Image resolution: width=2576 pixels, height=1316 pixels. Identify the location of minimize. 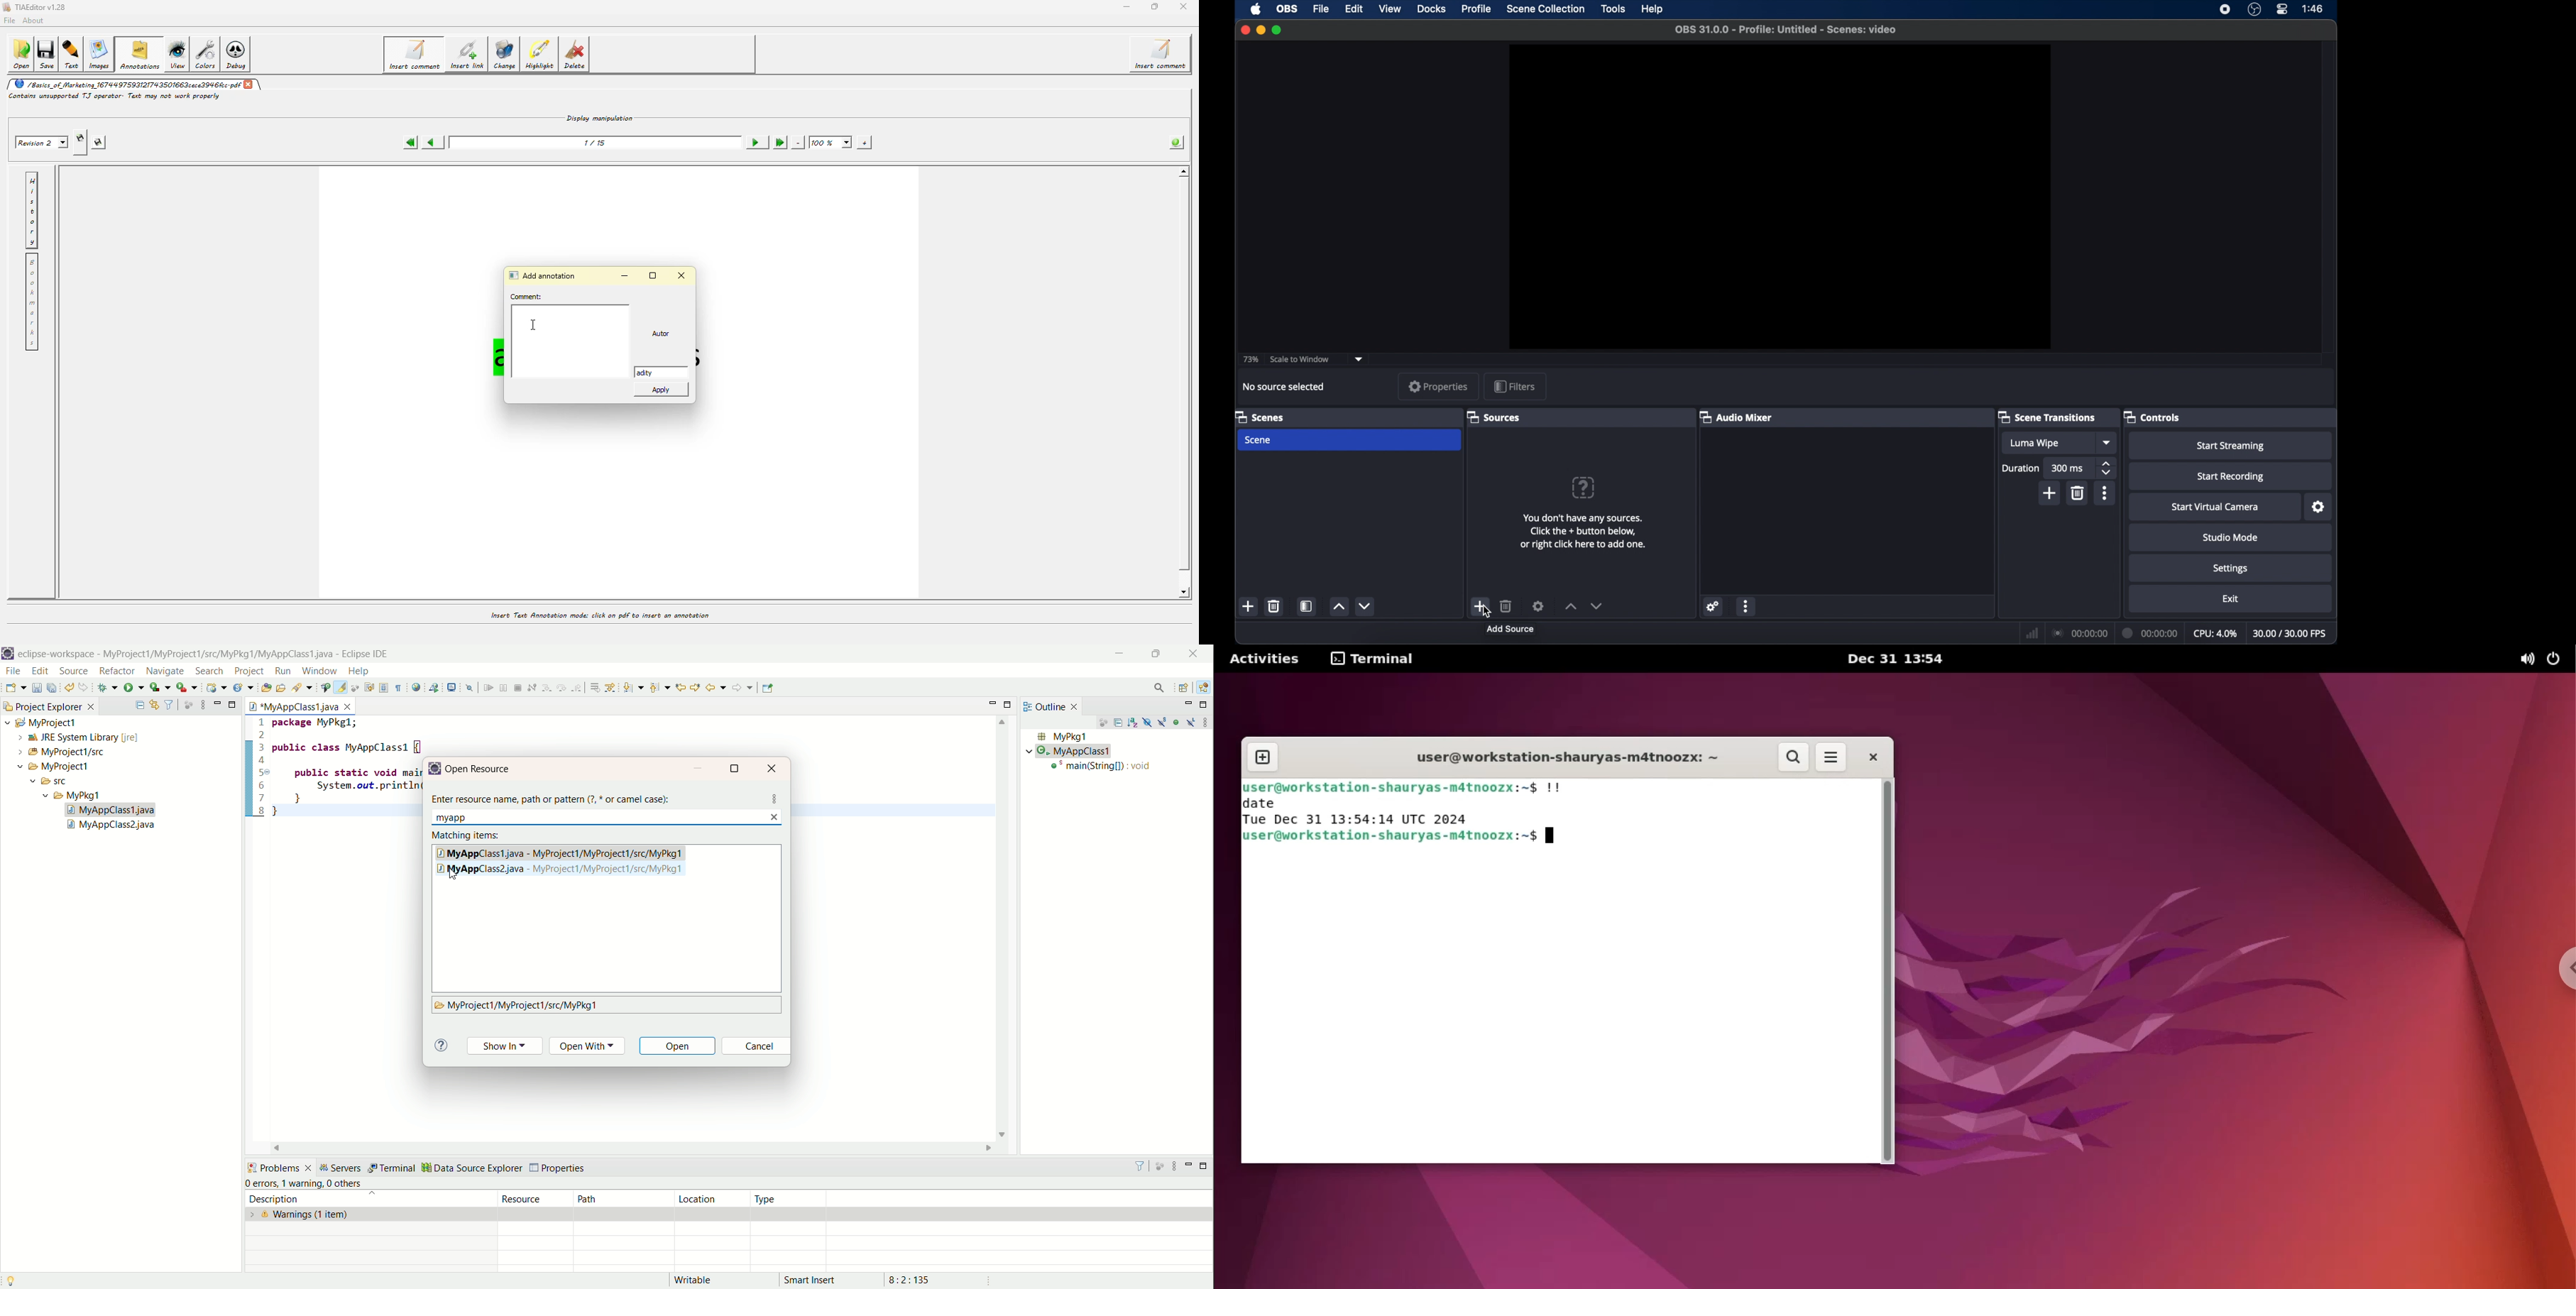
(698, 769).